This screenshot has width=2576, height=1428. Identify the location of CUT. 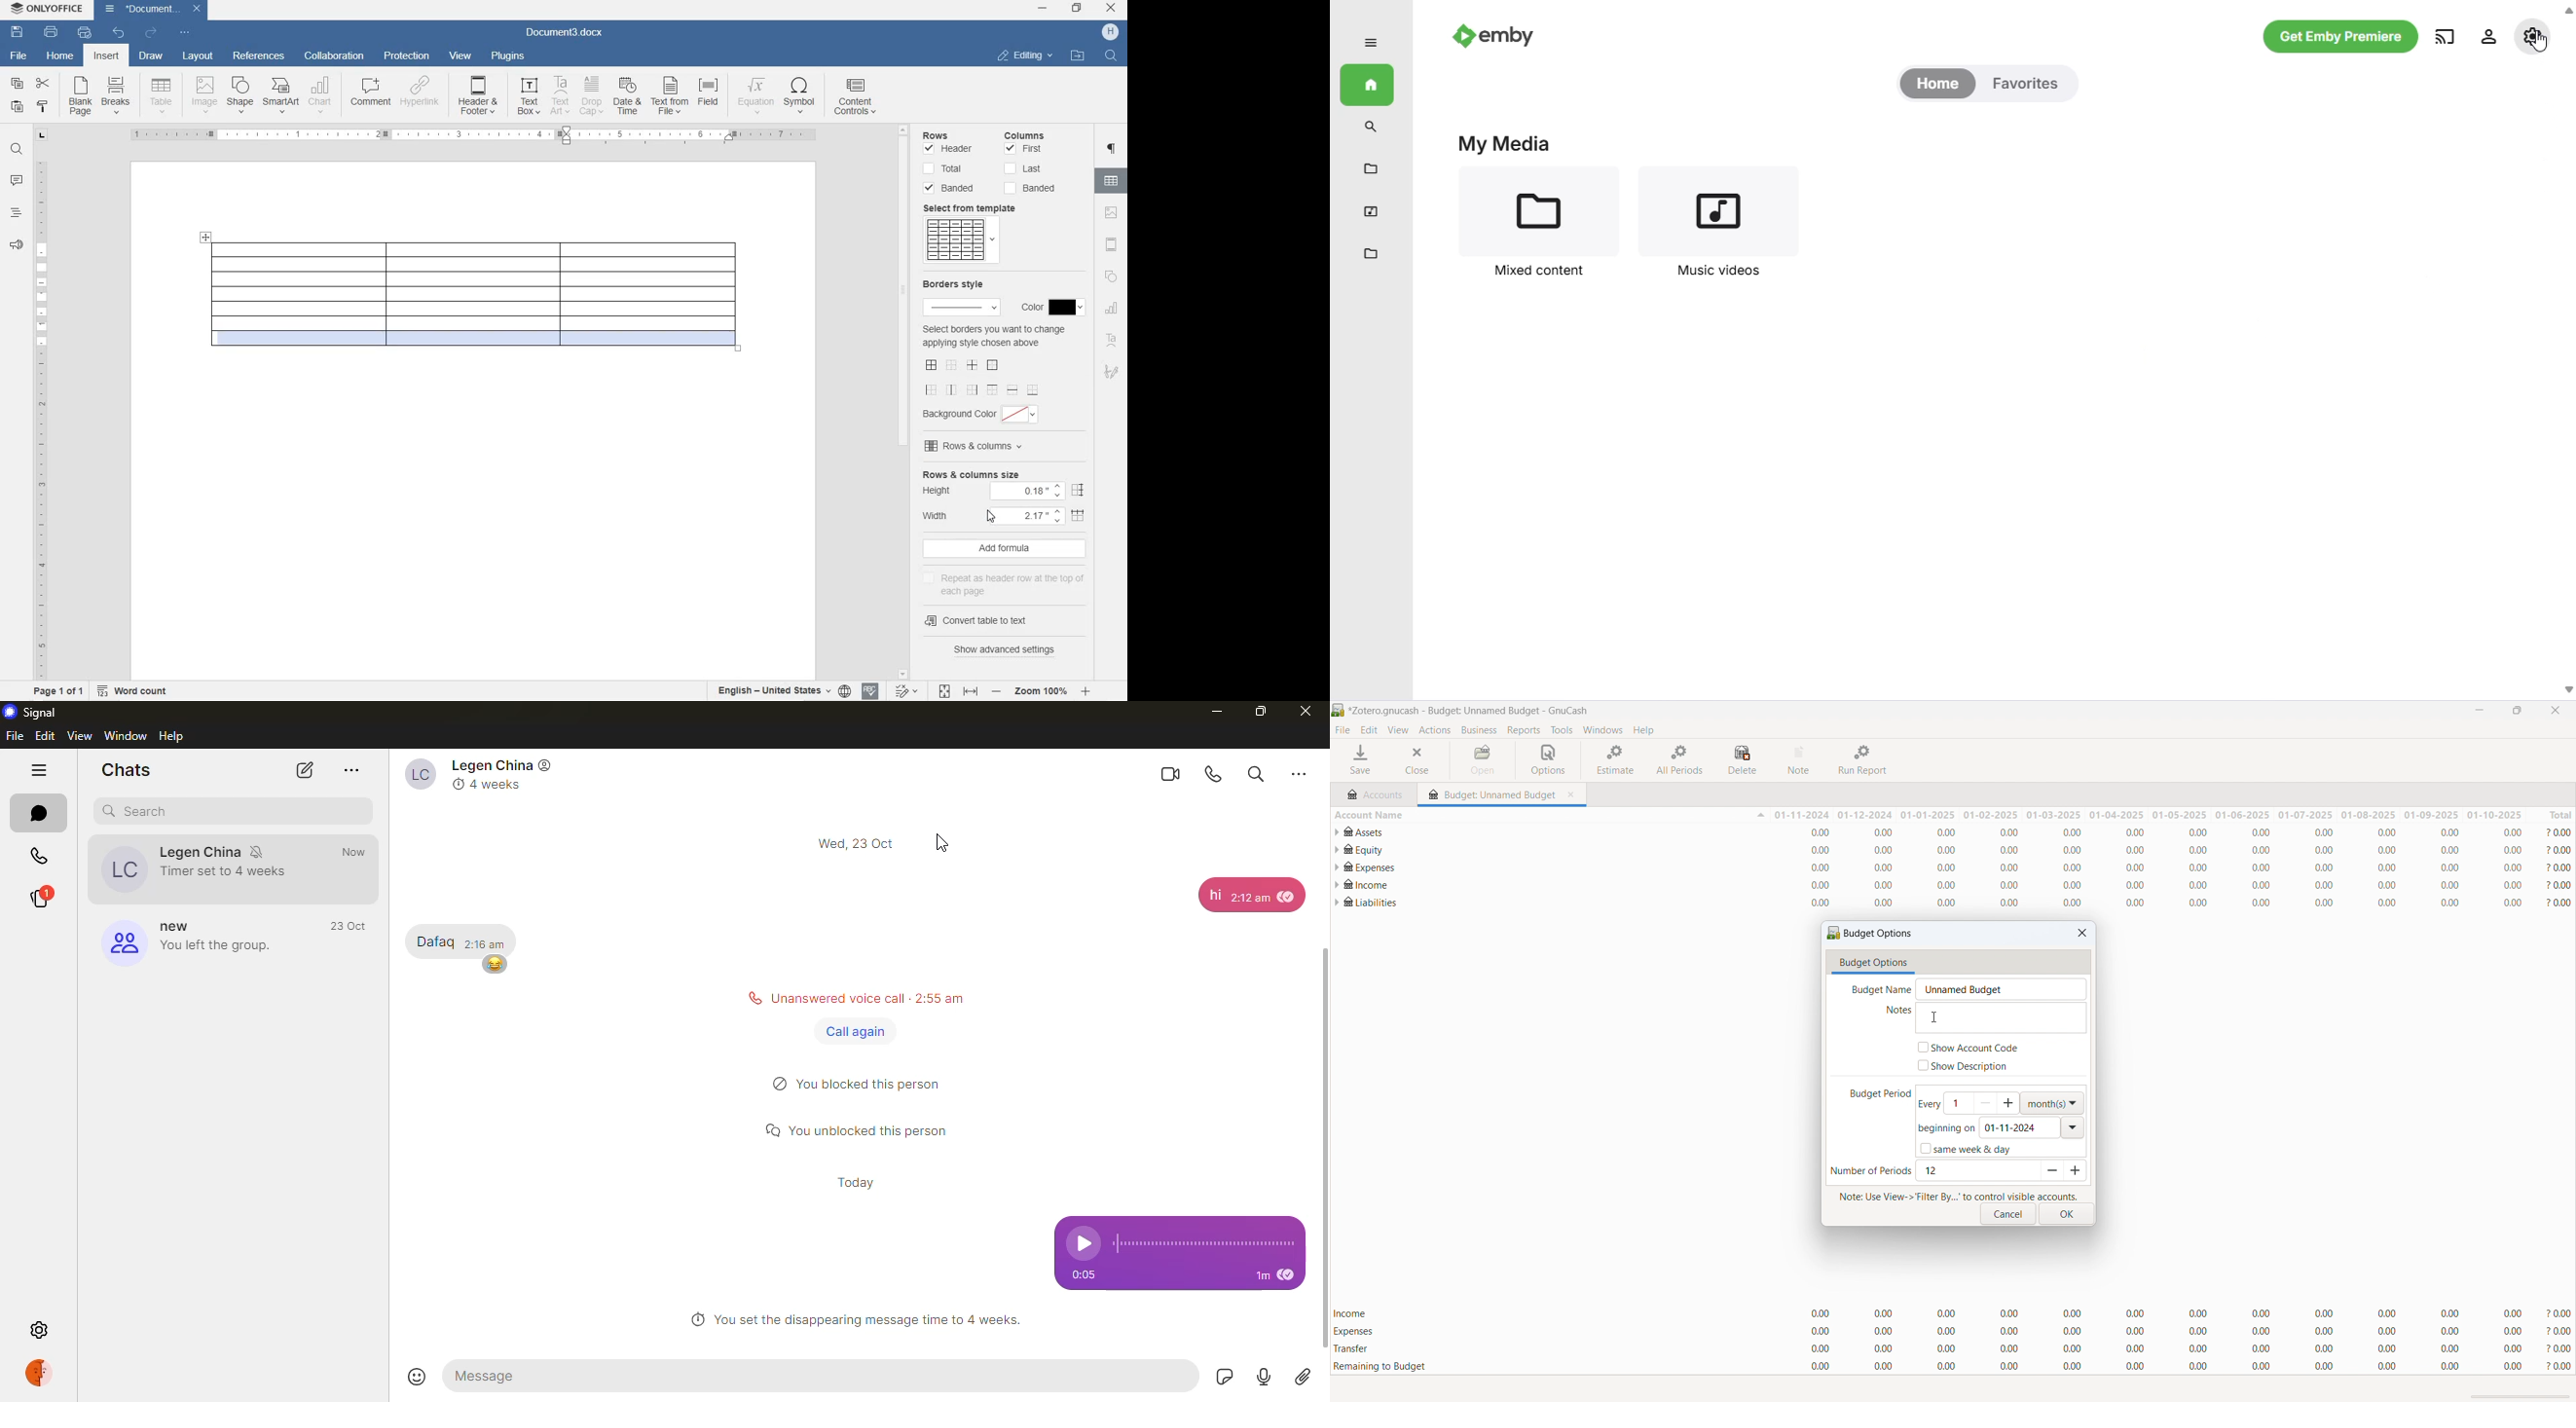
(42, 84).